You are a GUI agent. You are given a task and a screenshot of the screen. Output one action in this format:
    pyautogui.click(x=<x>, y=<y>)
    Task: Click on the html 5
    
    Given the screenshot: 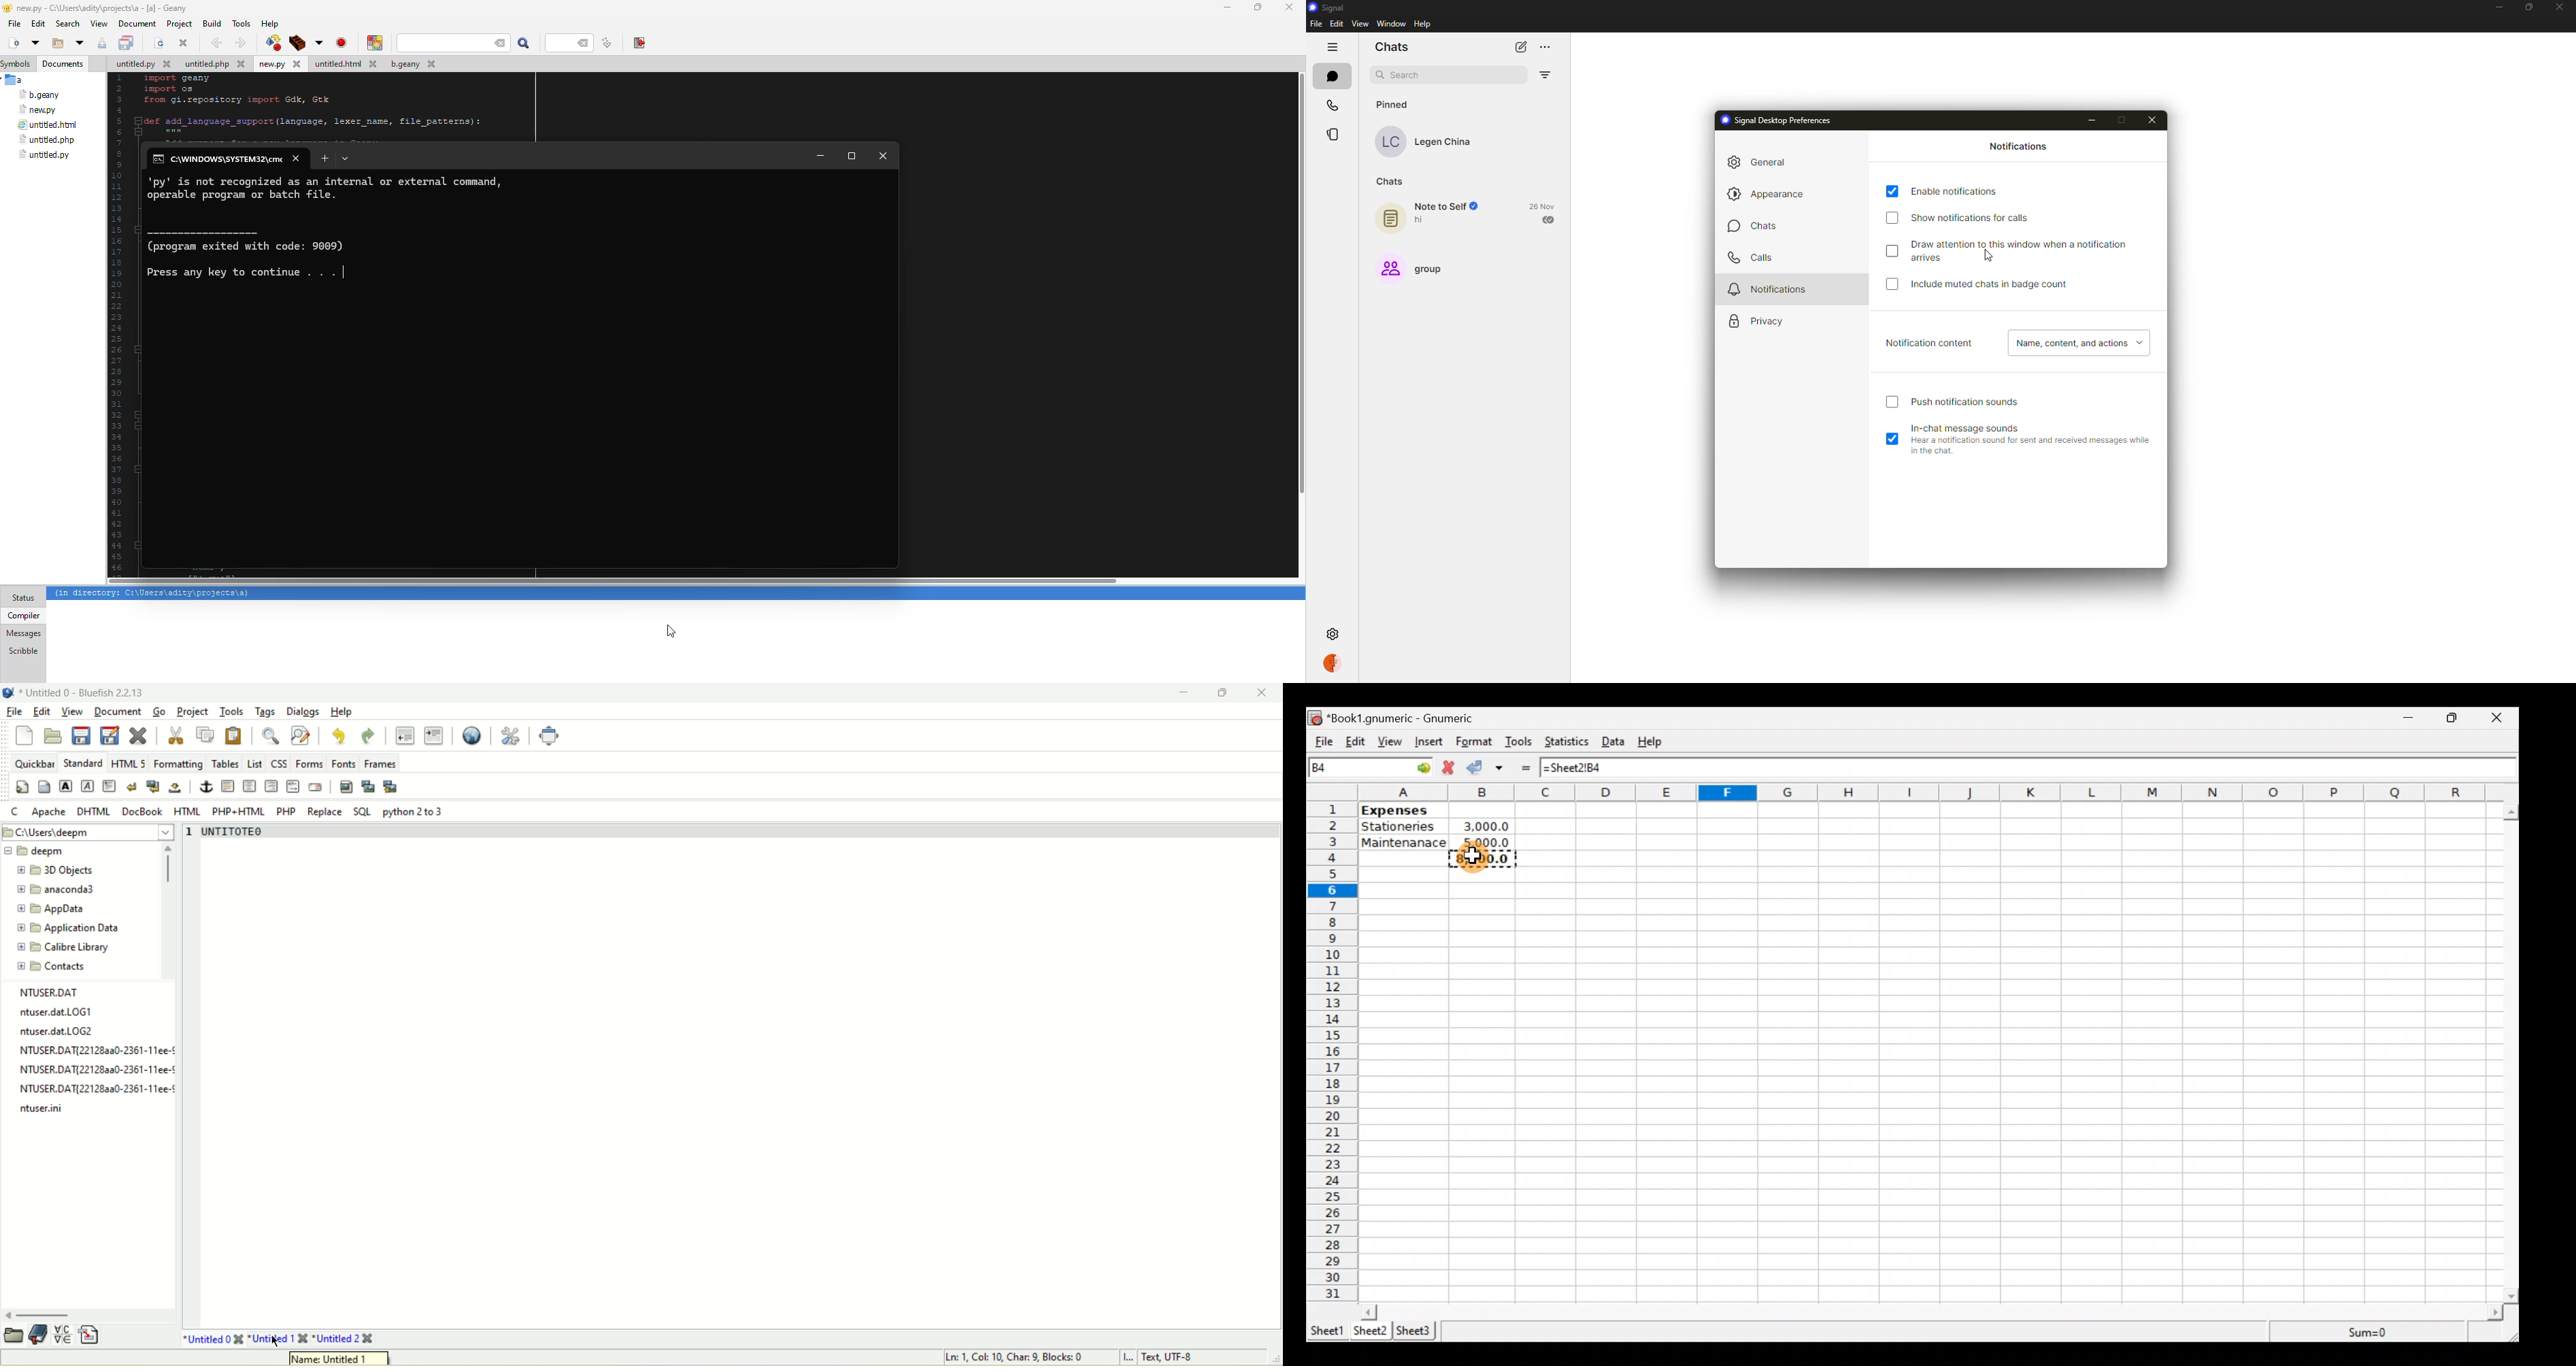 What is the action you would take?
    pyautogui.click(x=128, y=761)
    